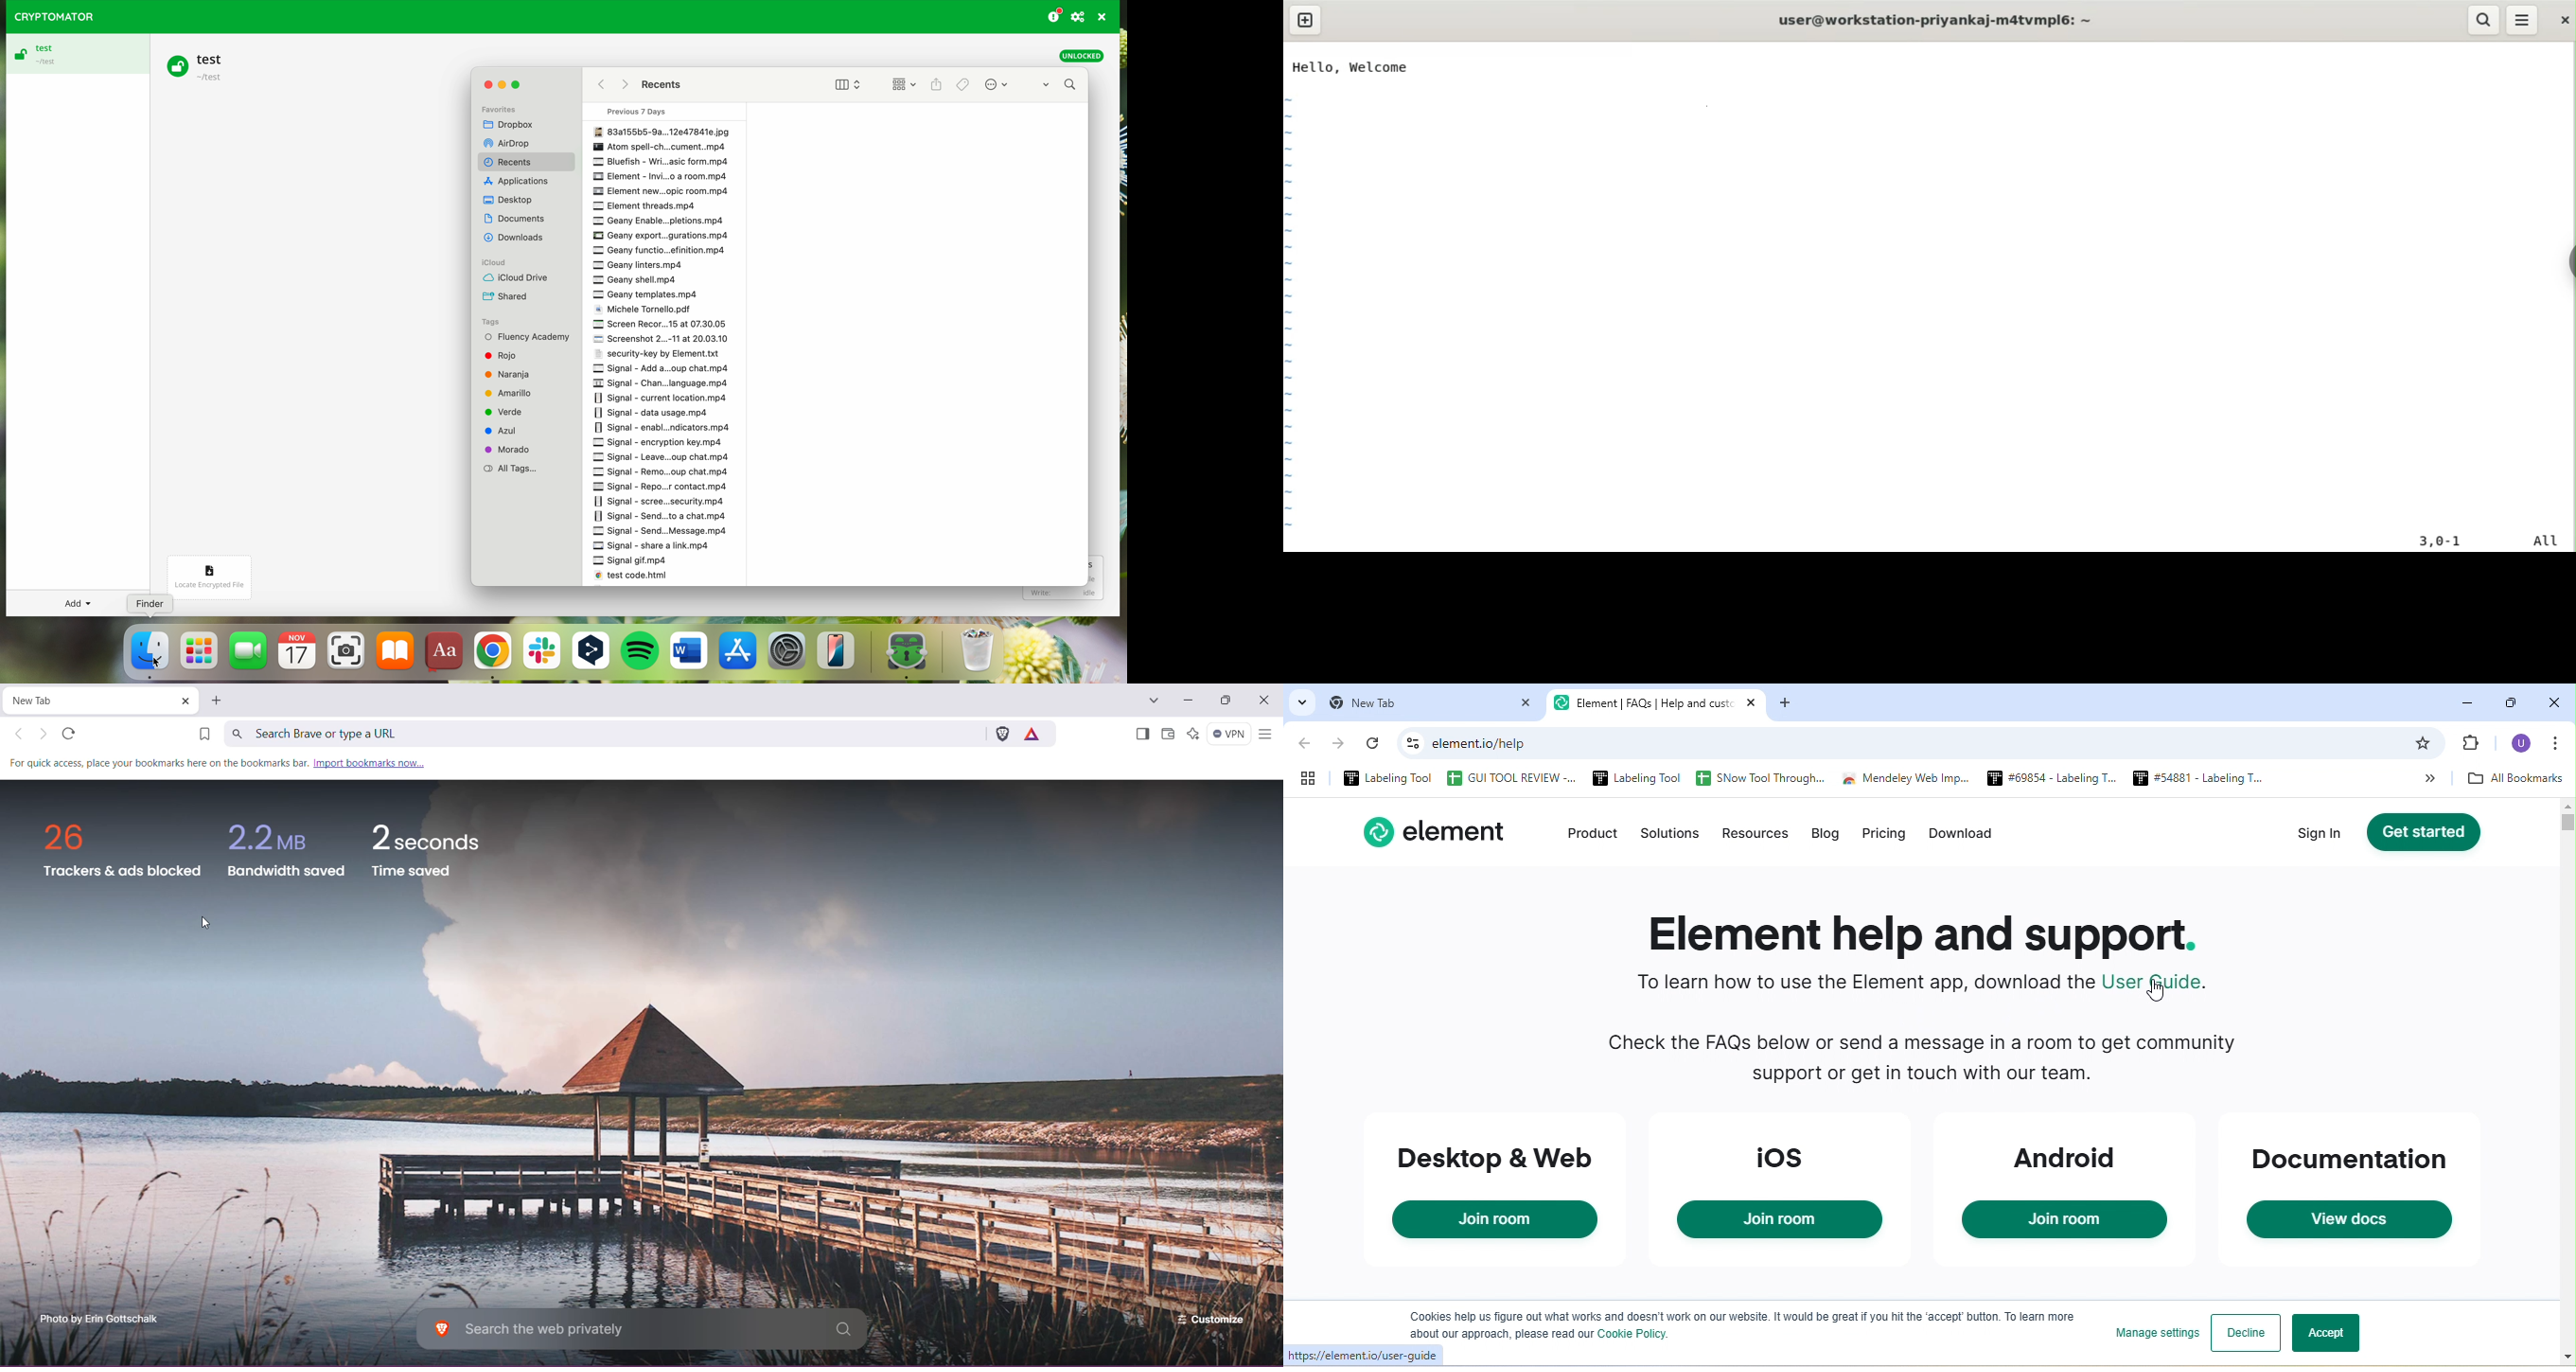  What do you see at coordinates (639, 577) in the screenshot?
I see `test code html.` at bounding box center [639, 577].